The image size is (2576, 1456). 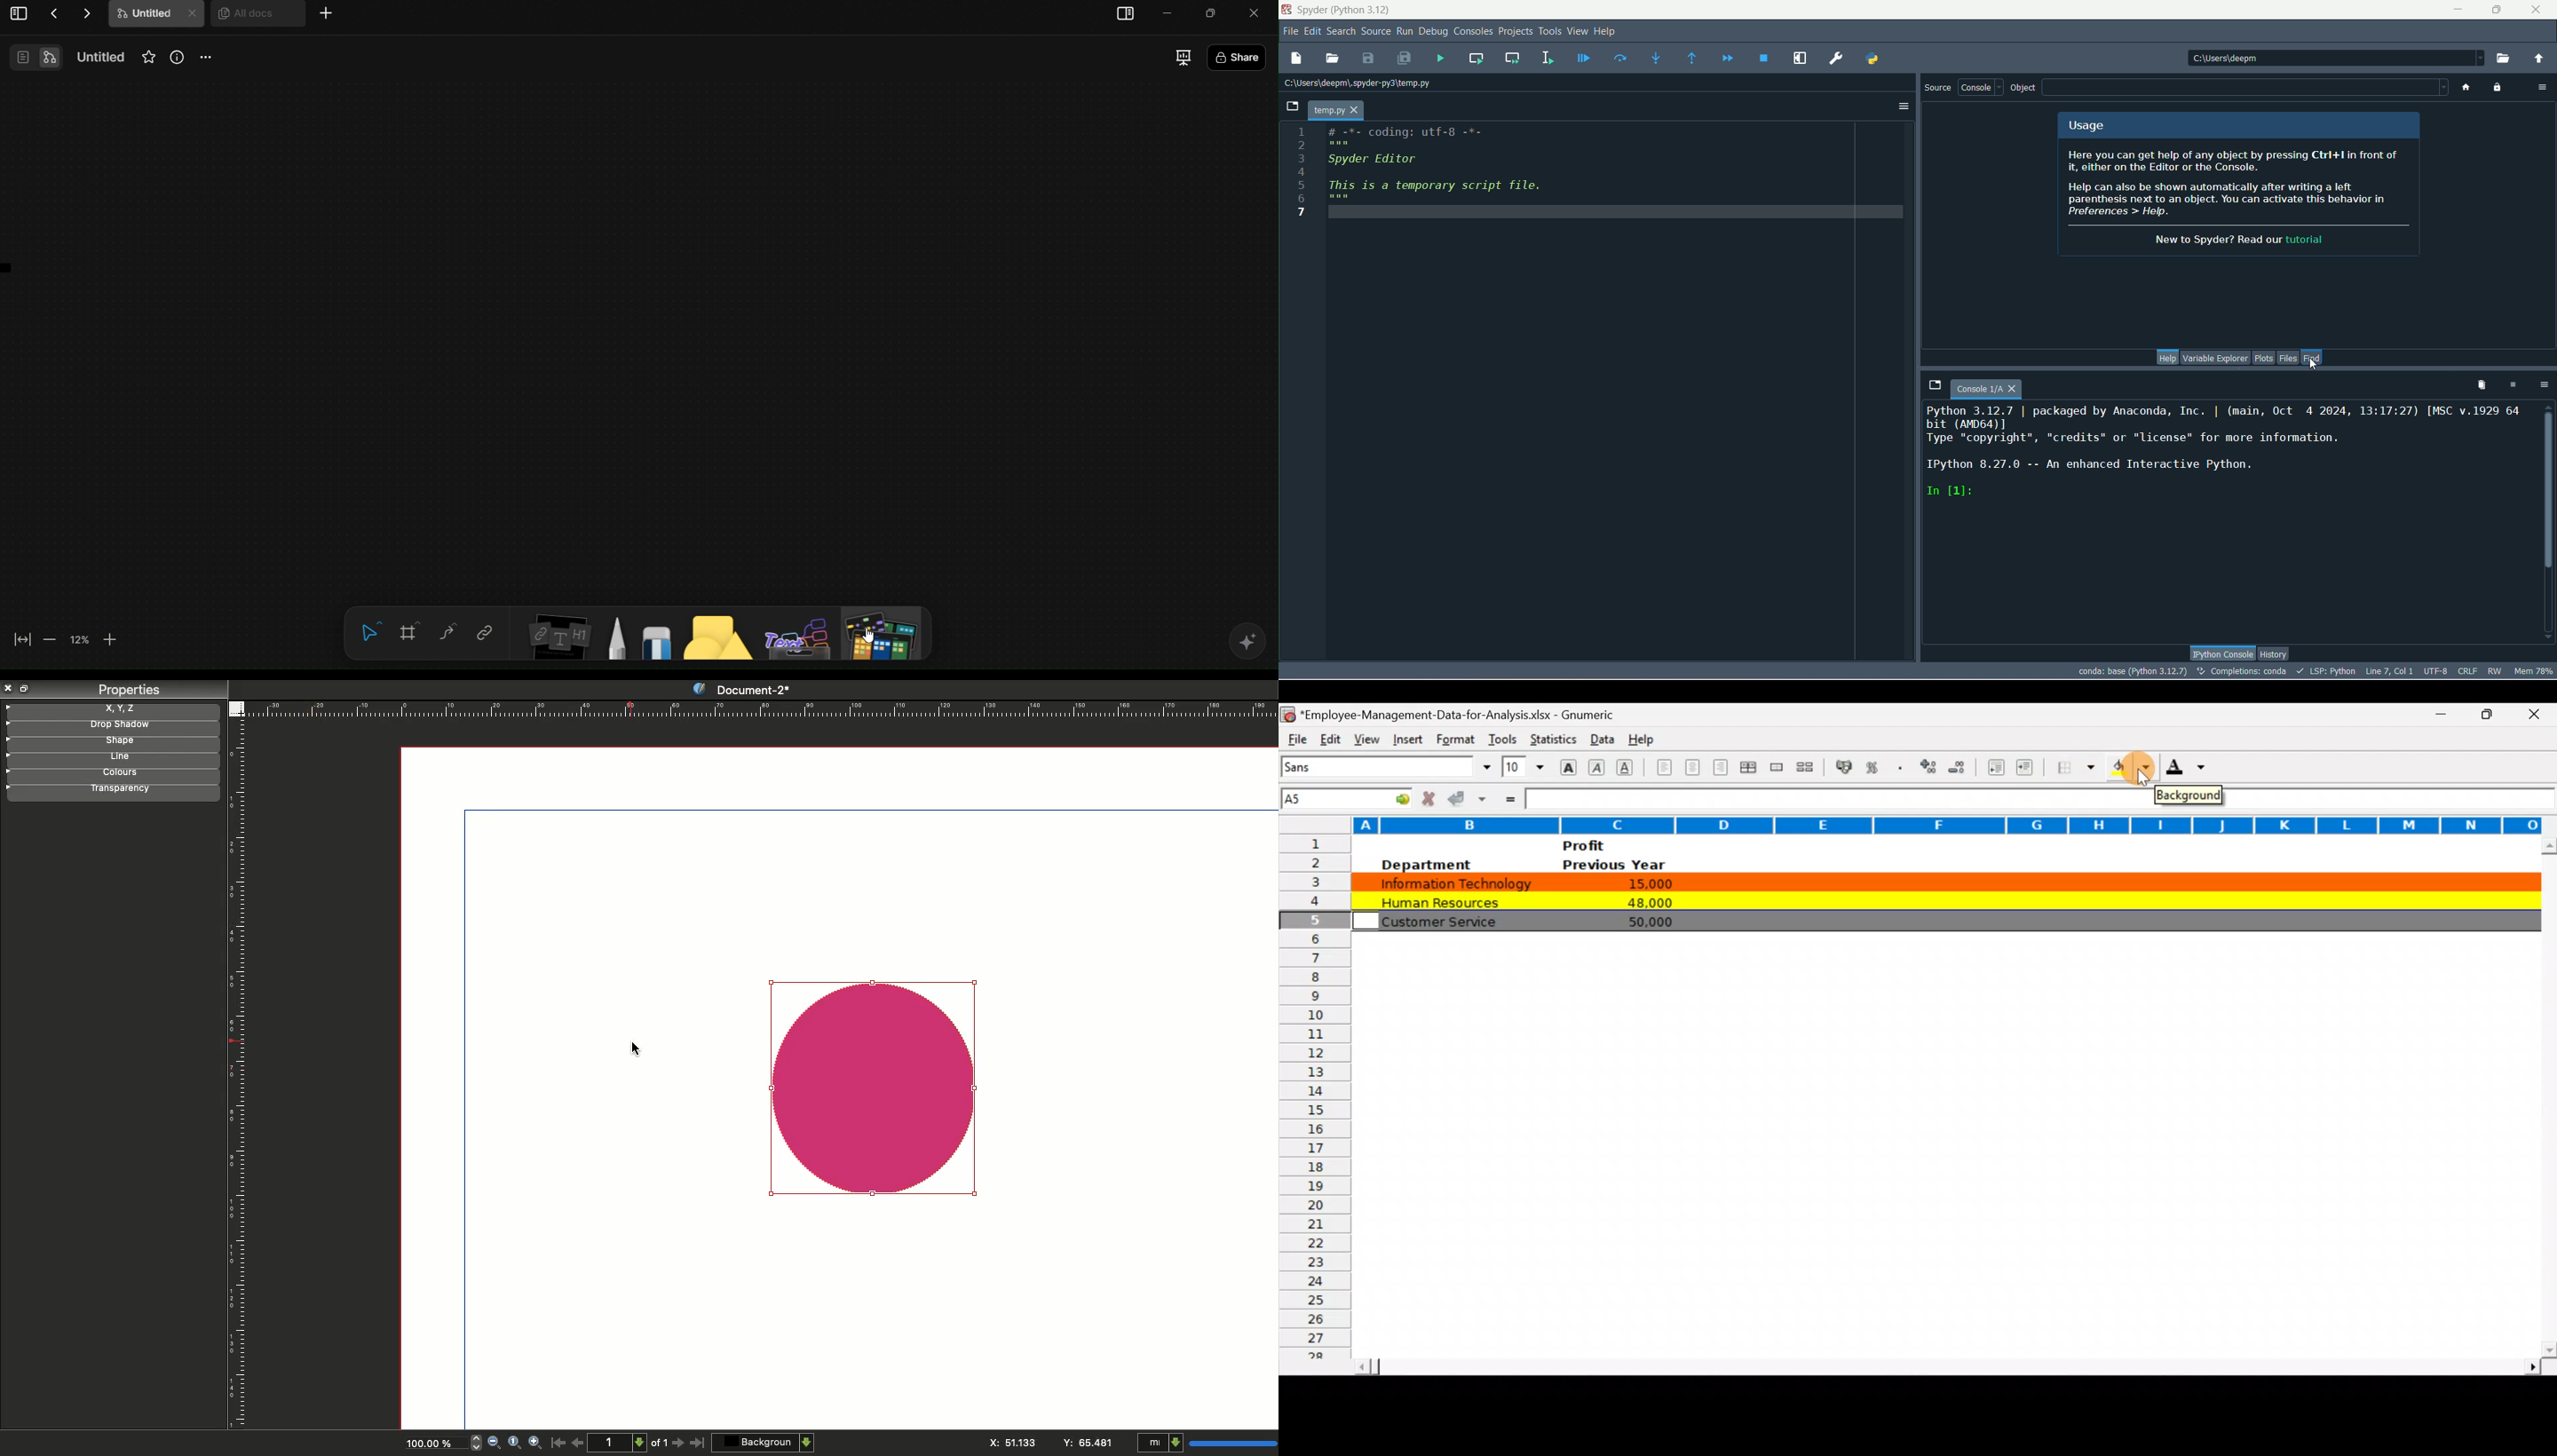 I want to click on mI, so click(x=1204, y=1444).